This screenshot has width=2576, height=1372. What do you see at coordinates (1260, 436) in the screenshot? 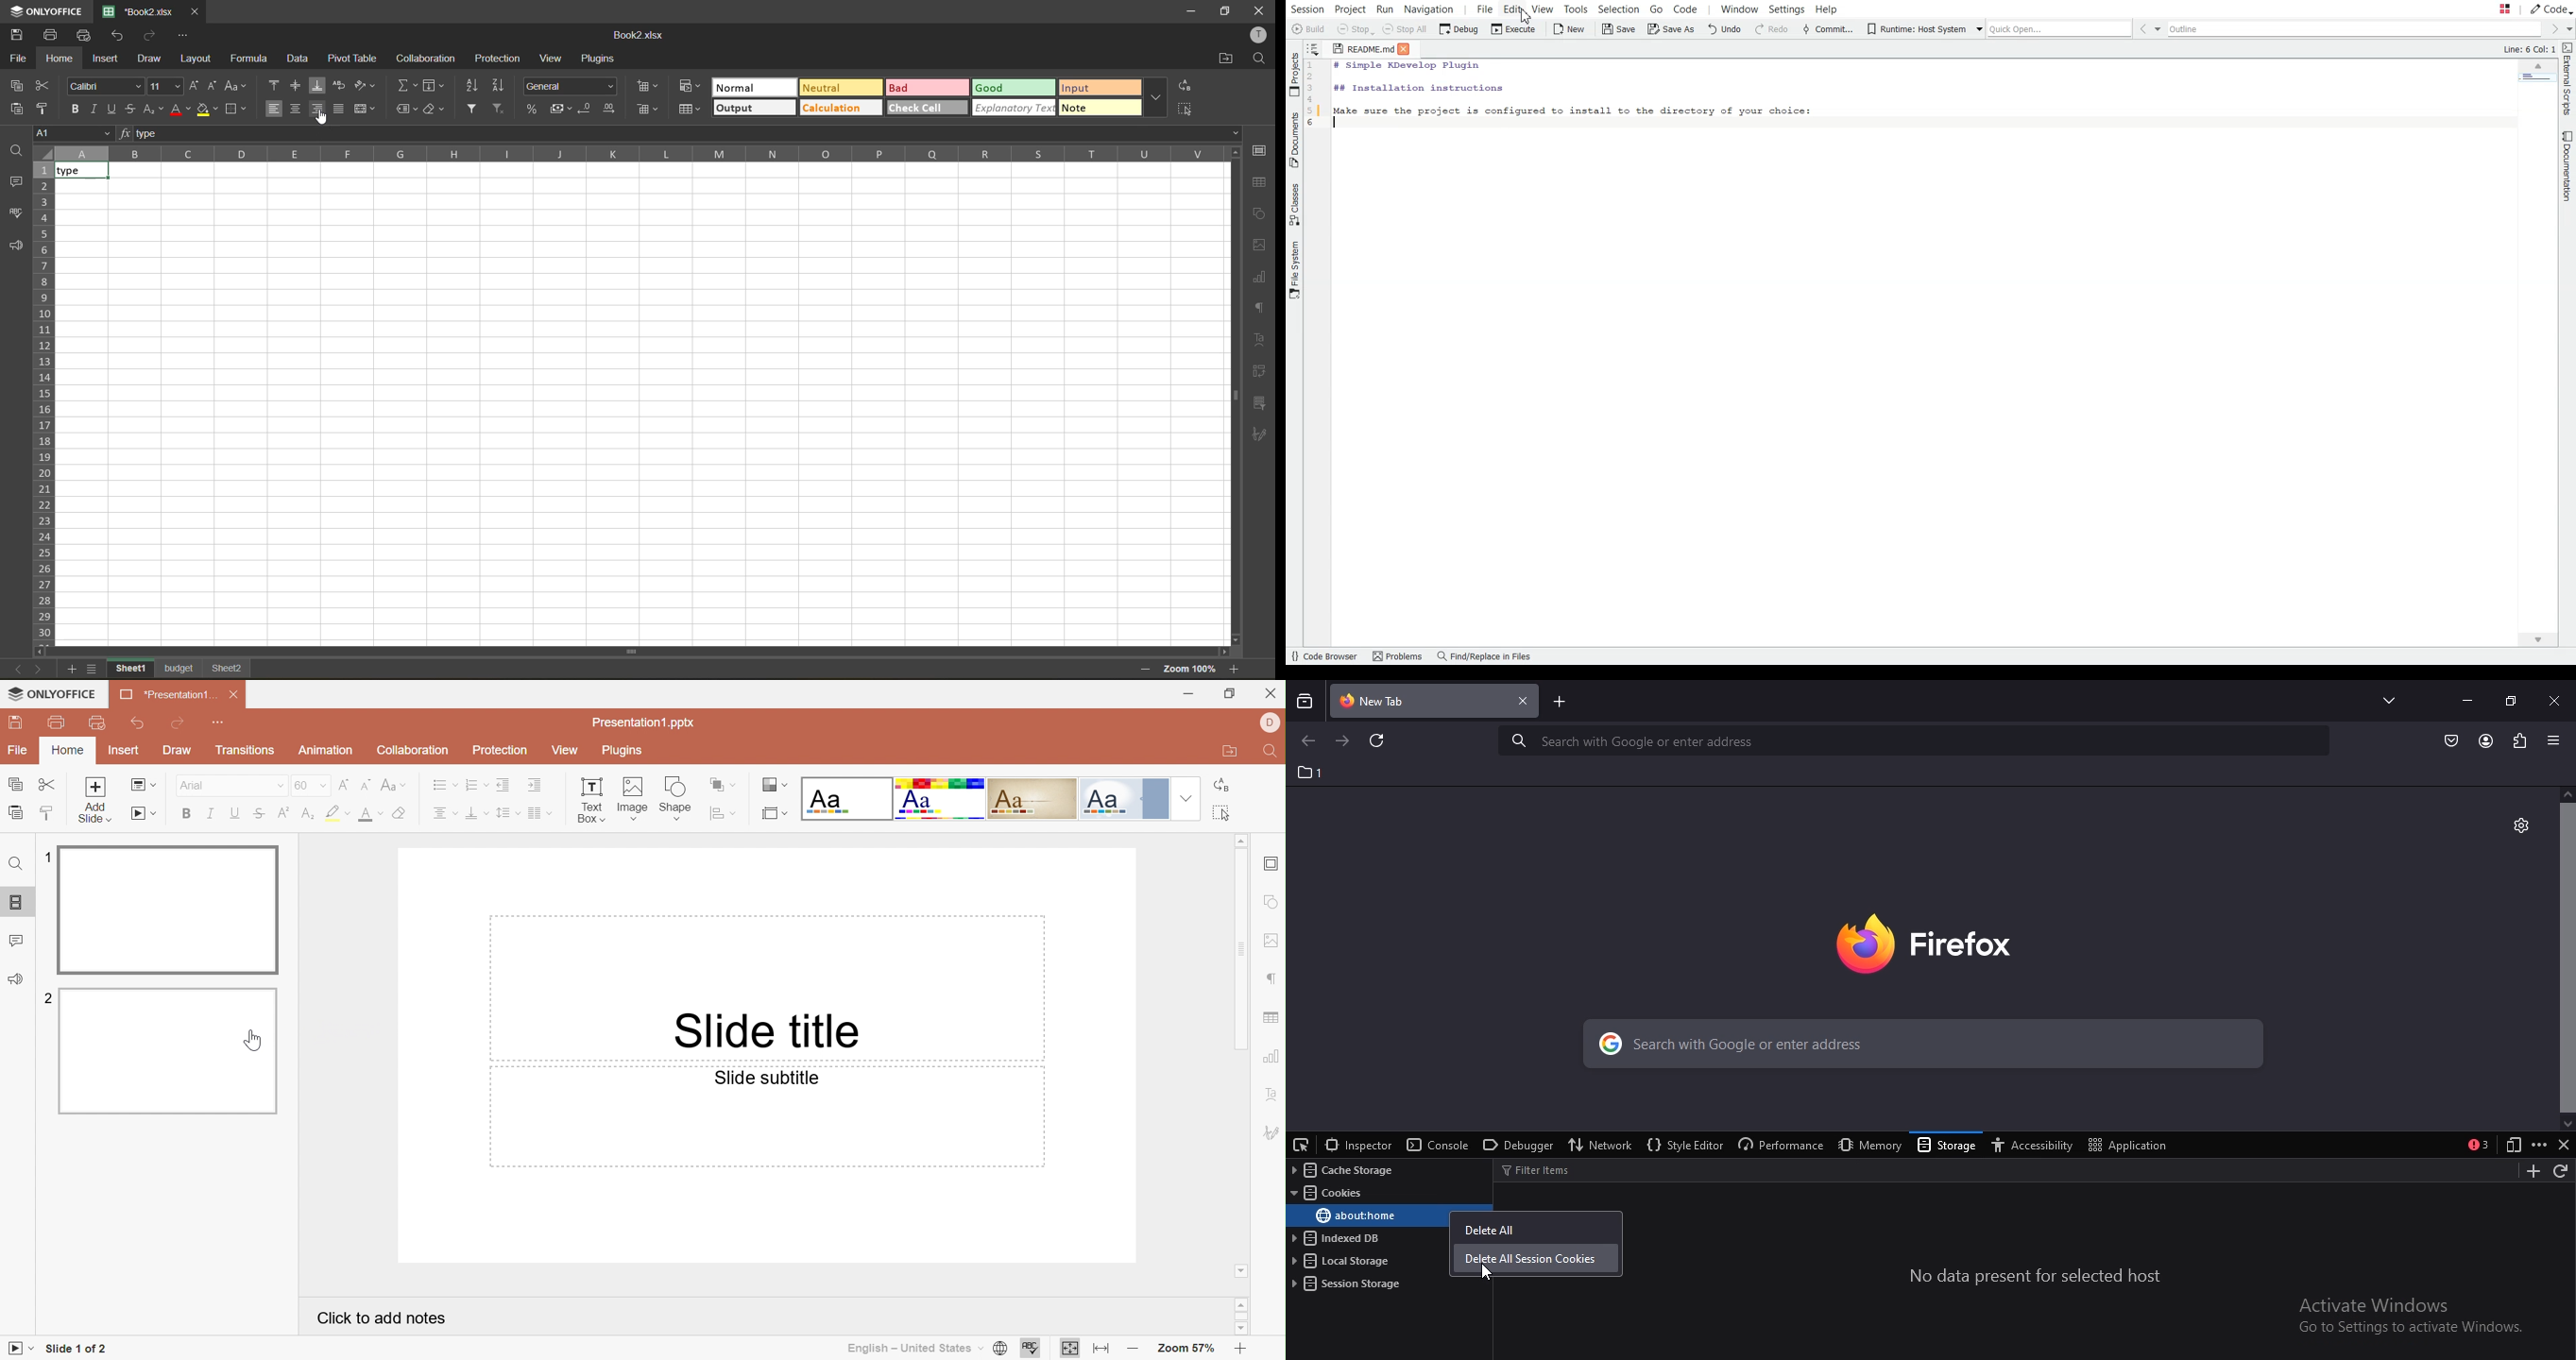
I see `signature` at bounding box center [1260, 436].